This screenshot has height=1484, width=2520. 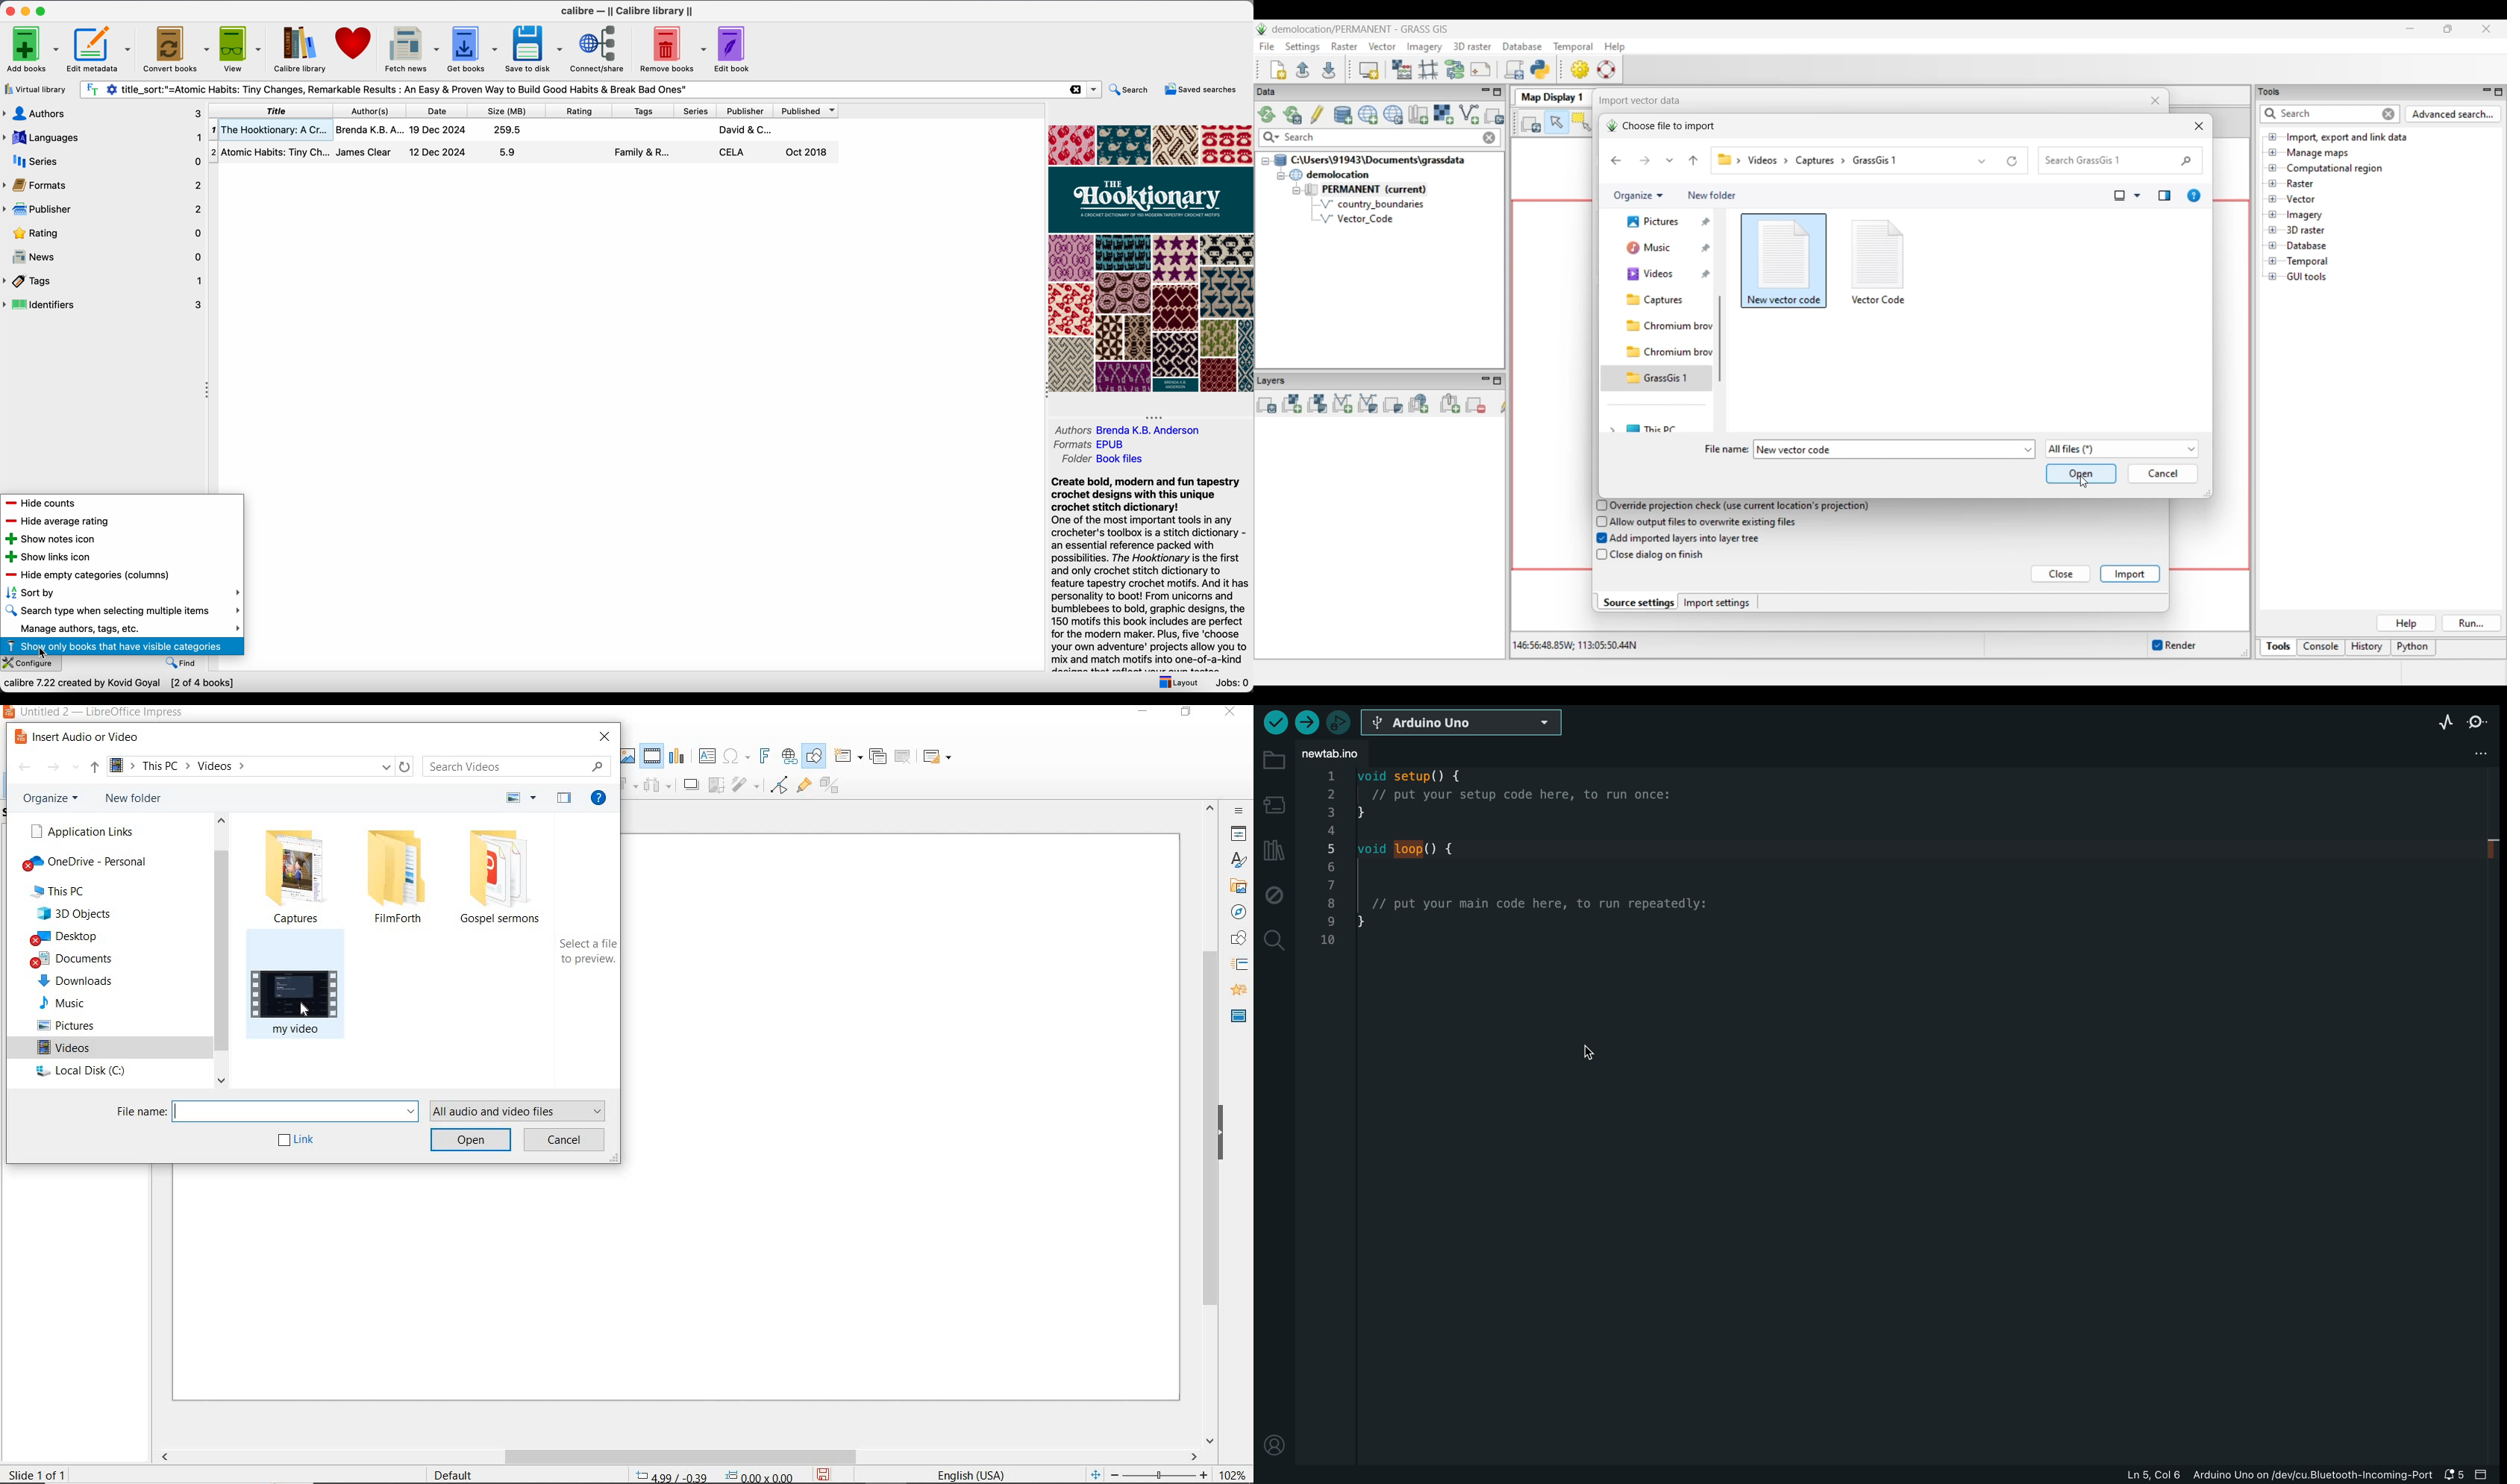 I want to click on master slide, so click(x=1236, y=1015).